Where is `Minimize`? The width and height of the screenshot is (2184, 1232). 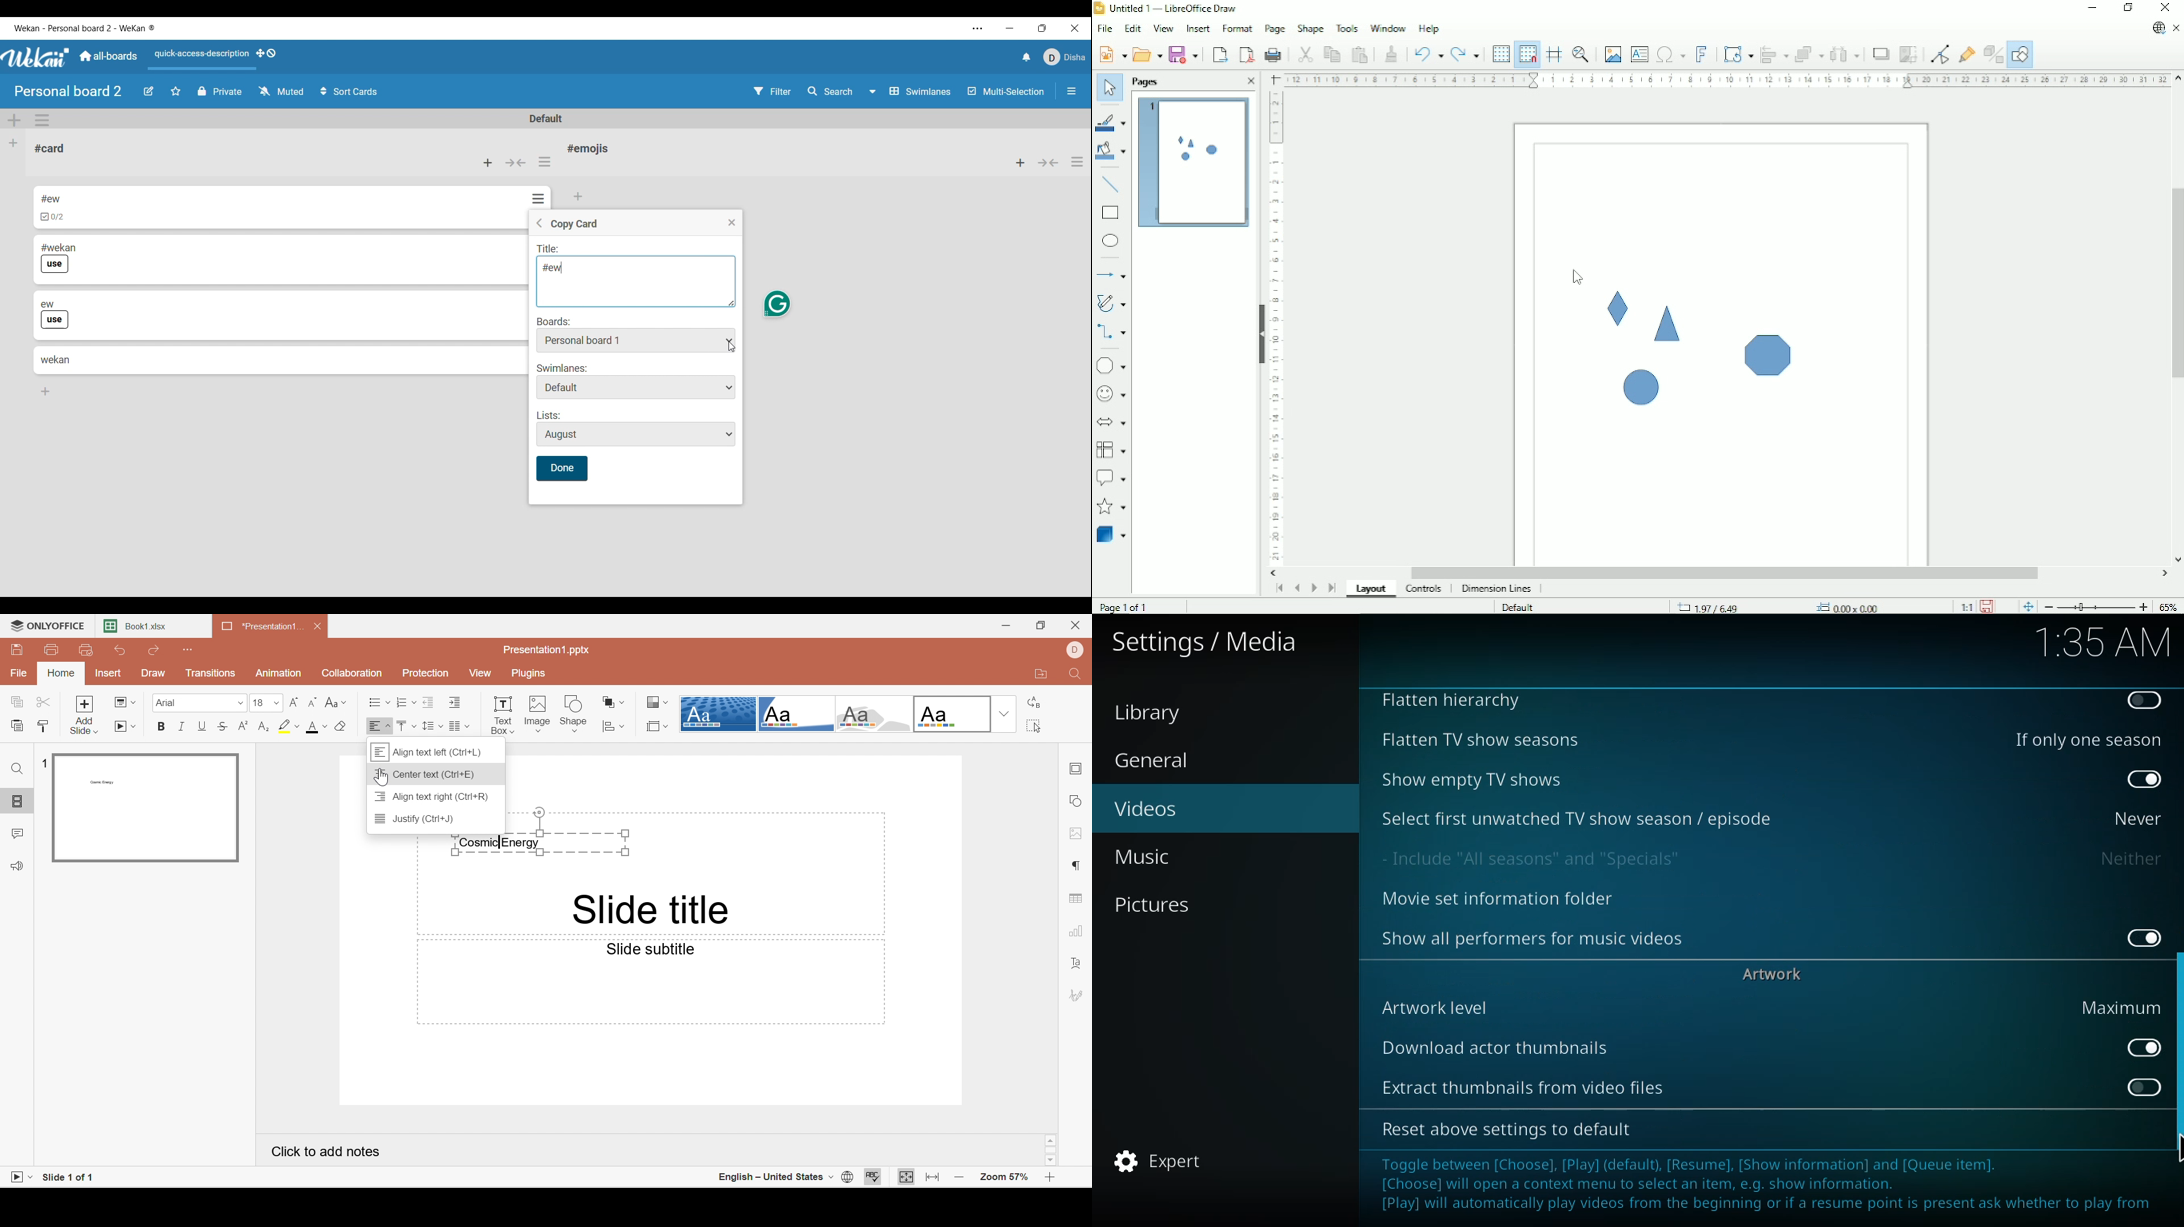 Minimize is located at coordinates (2094, 8).